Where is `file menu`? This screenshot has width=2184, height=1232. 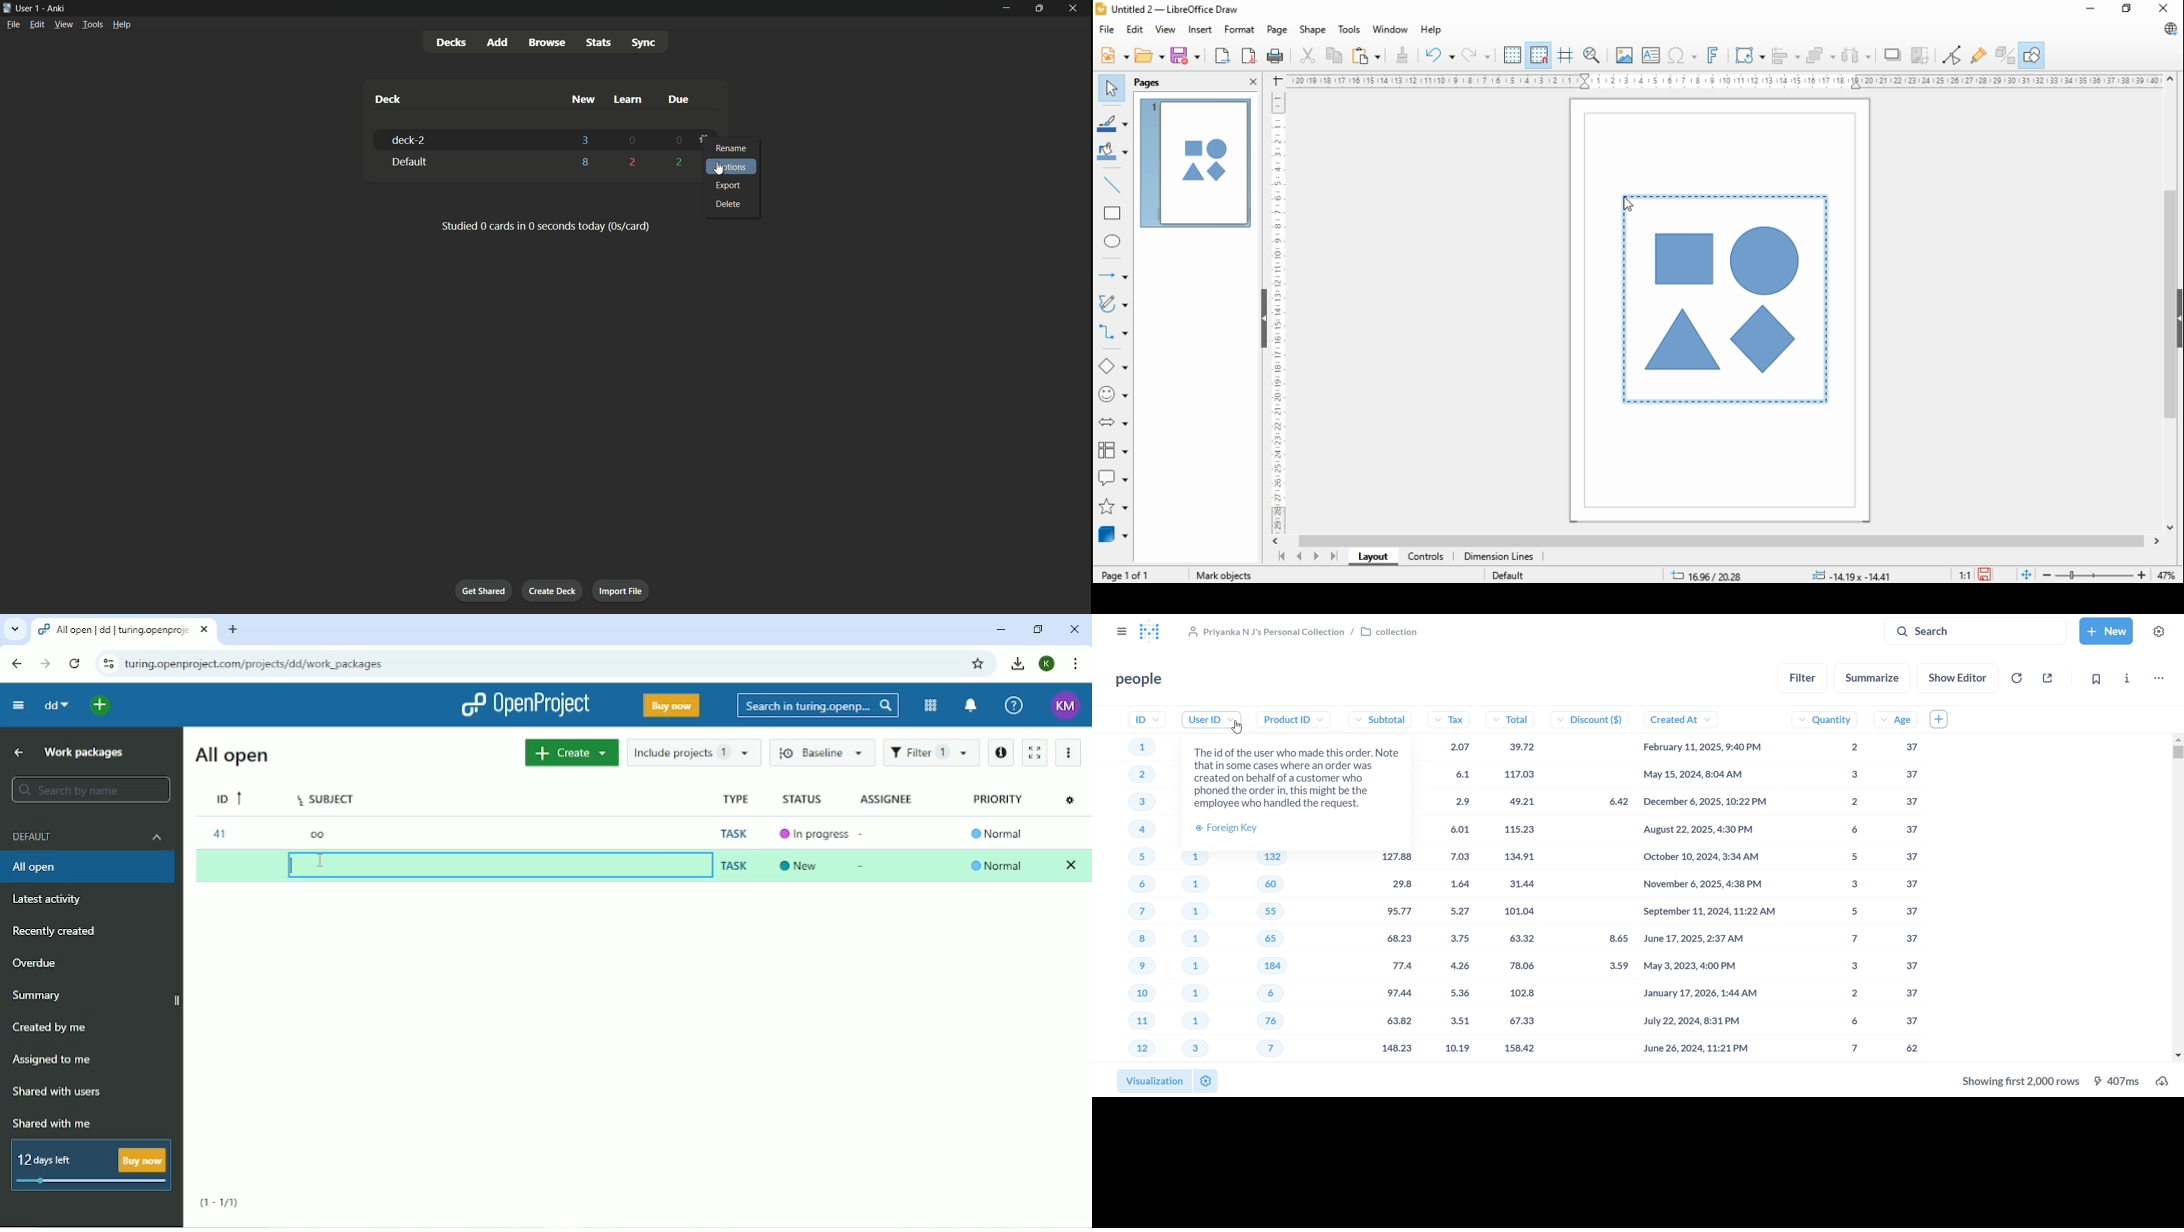 file menu is located at coordinates (13, 24).